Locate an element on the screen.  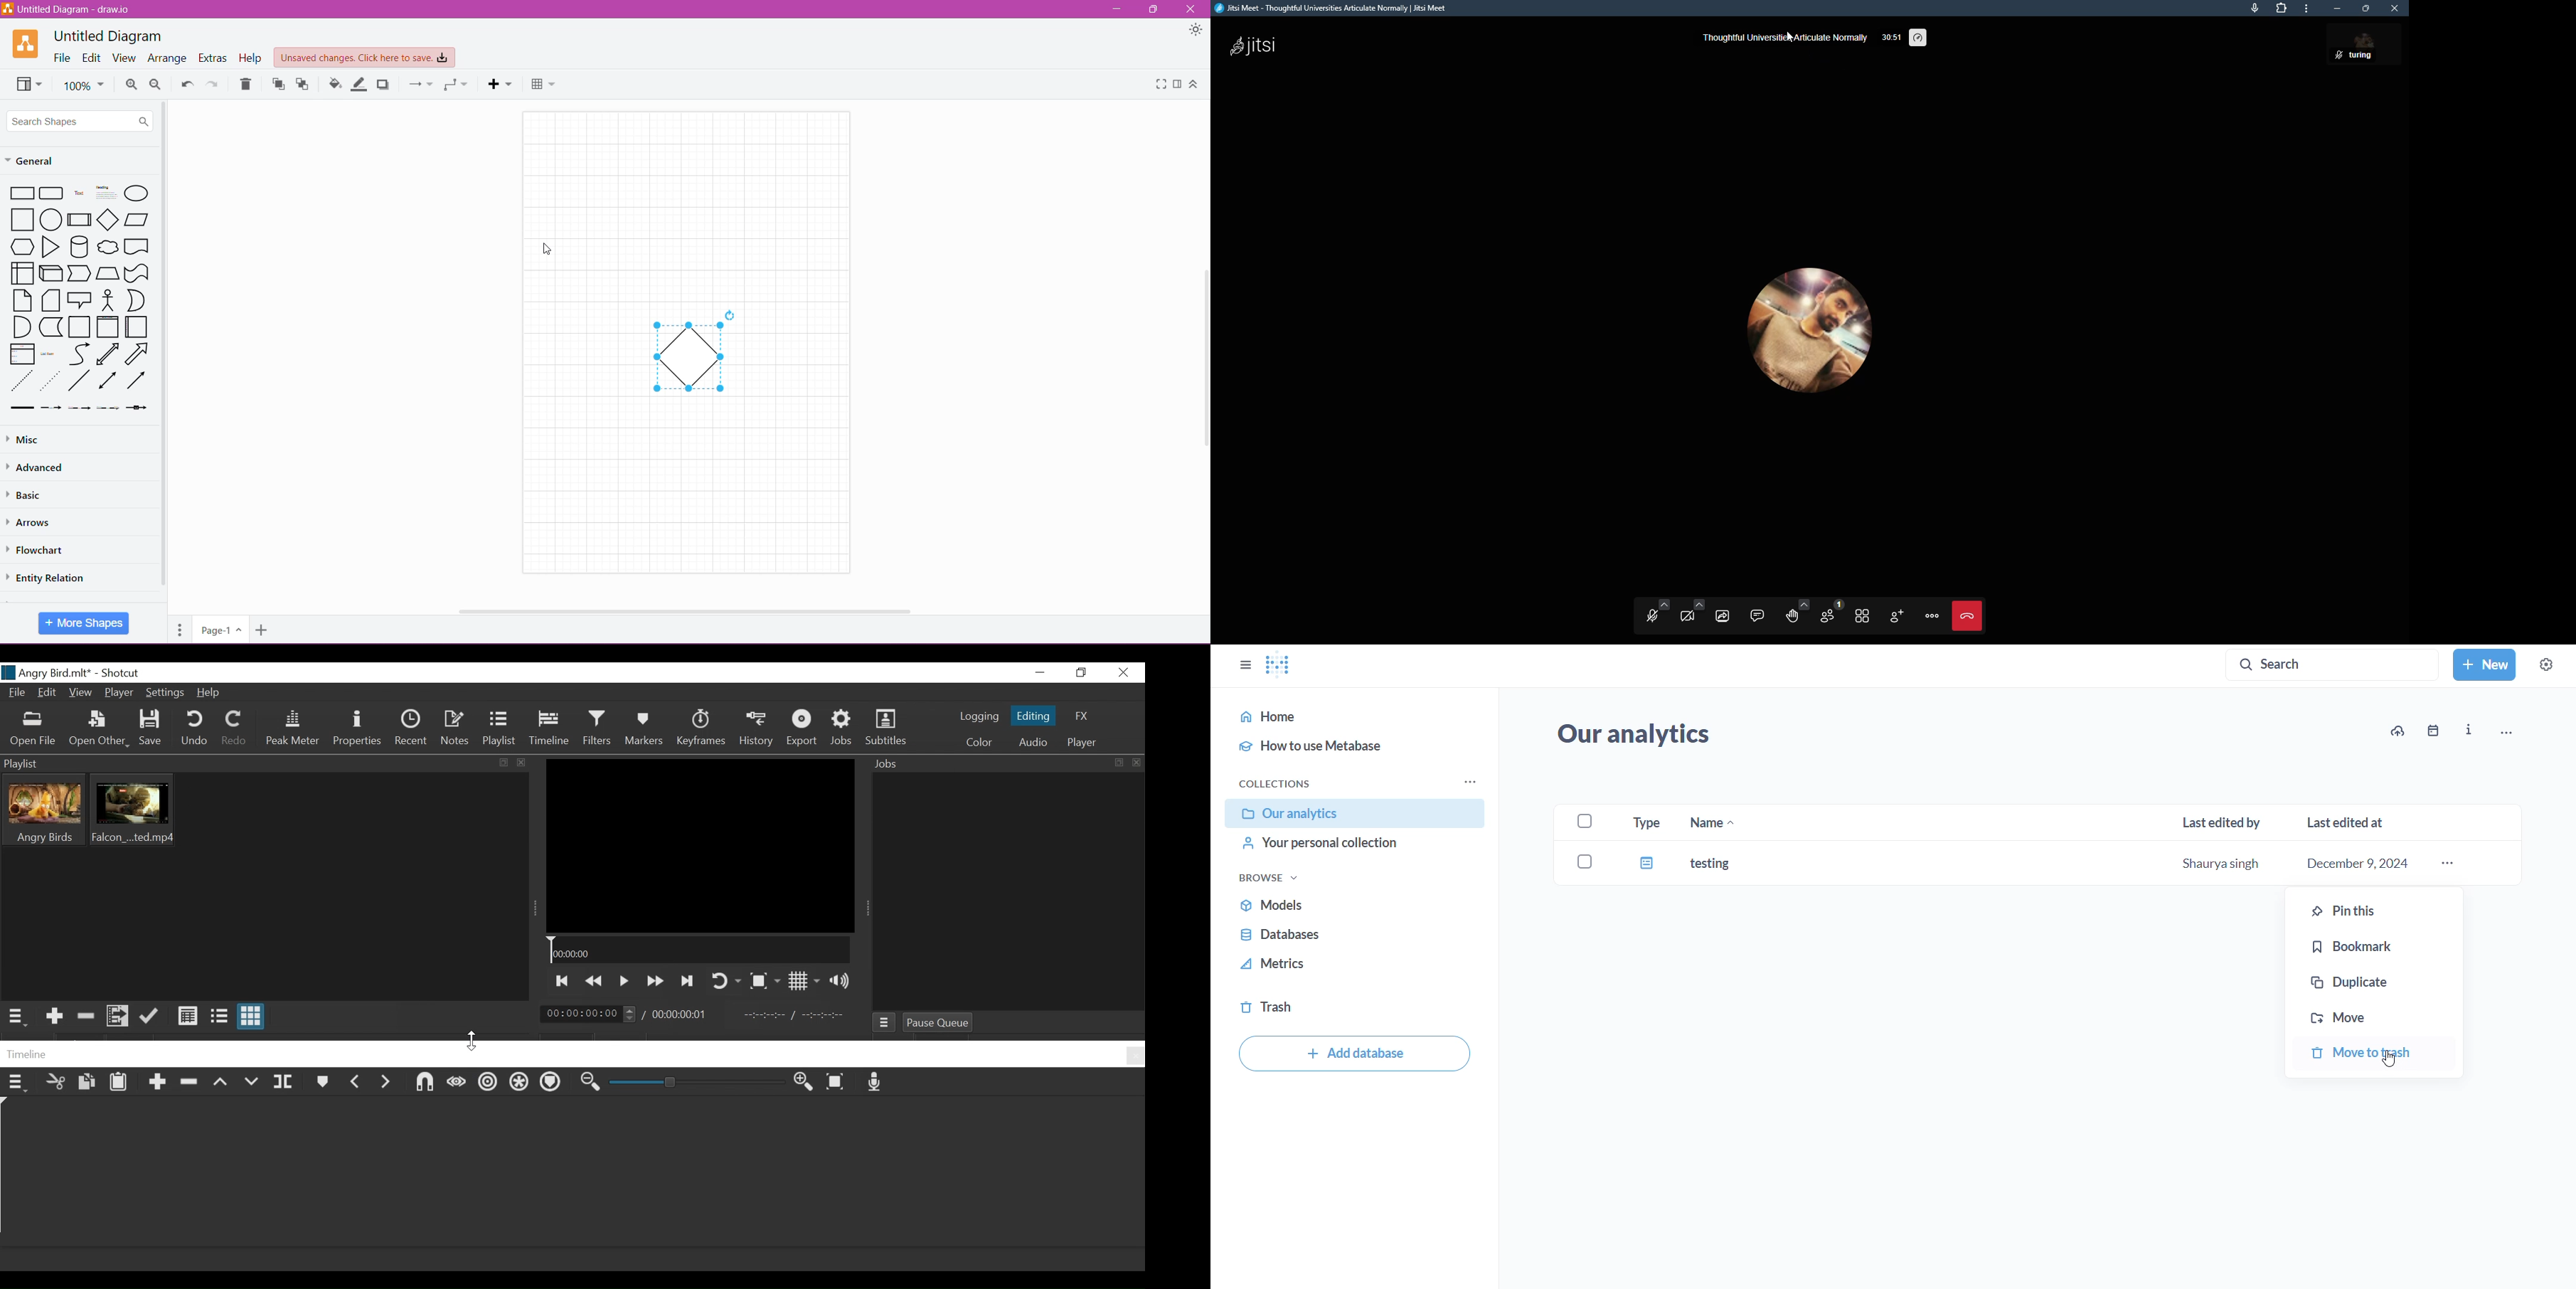
Fullscreen is located at coordinates (1161, 85).